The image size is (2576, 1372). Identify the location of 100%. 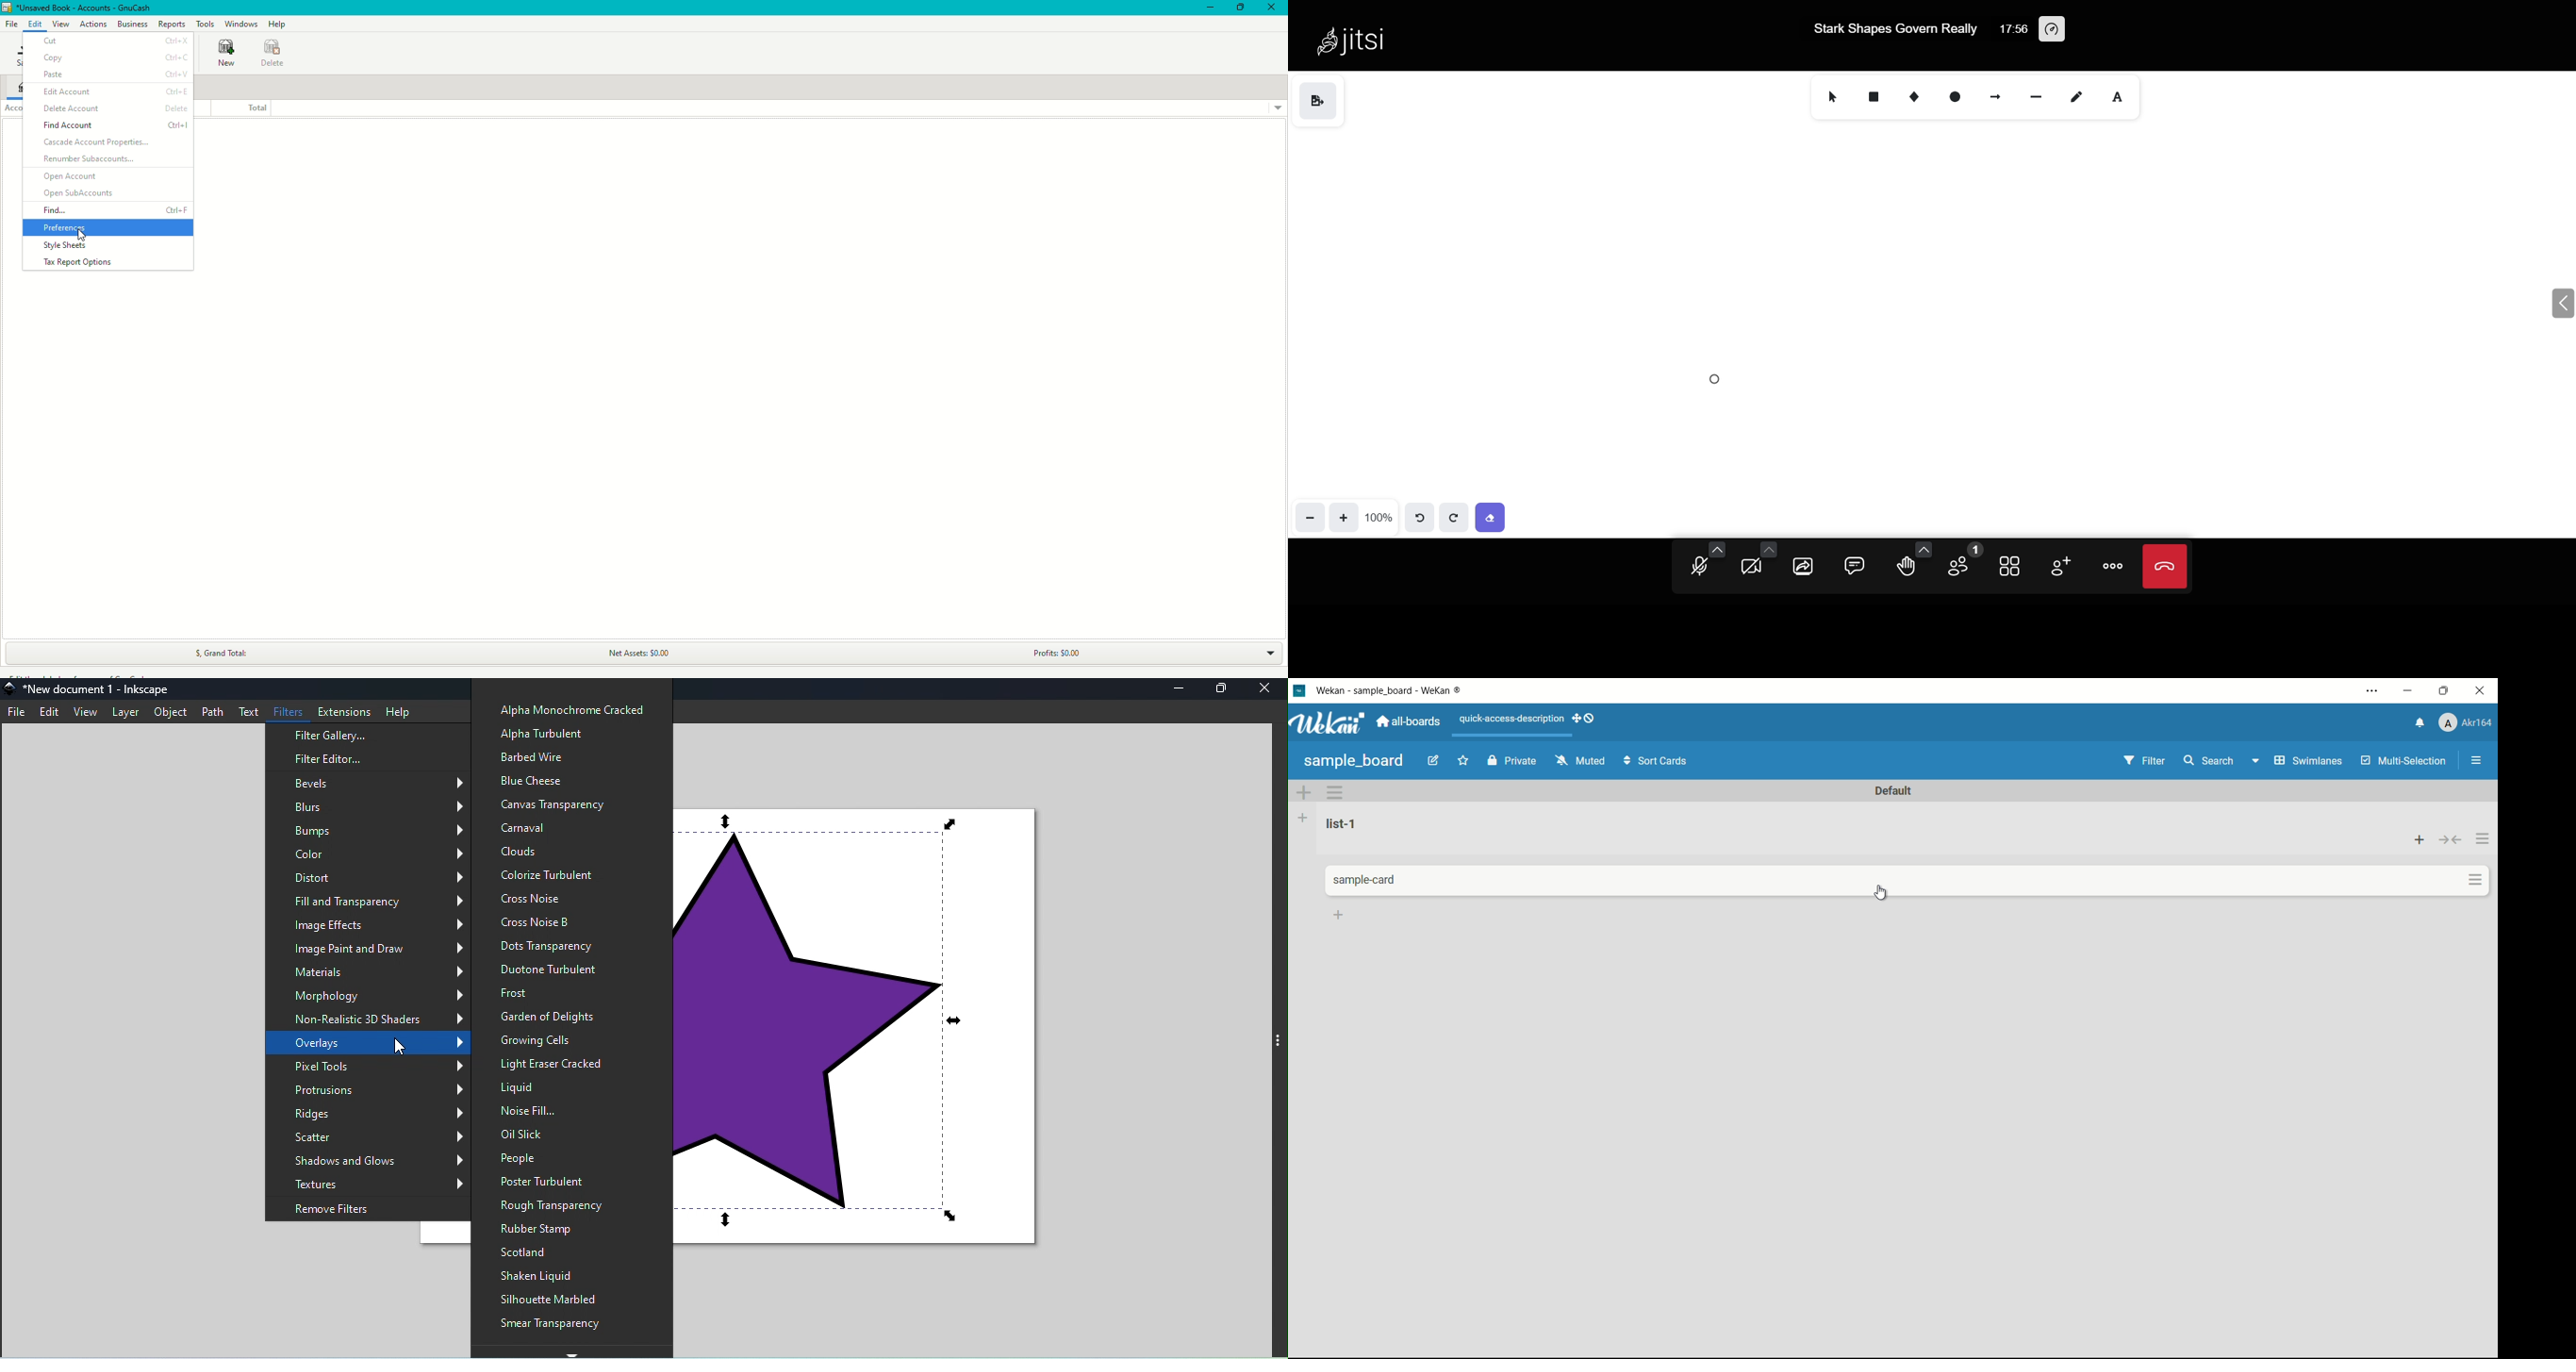
(1379, 517).